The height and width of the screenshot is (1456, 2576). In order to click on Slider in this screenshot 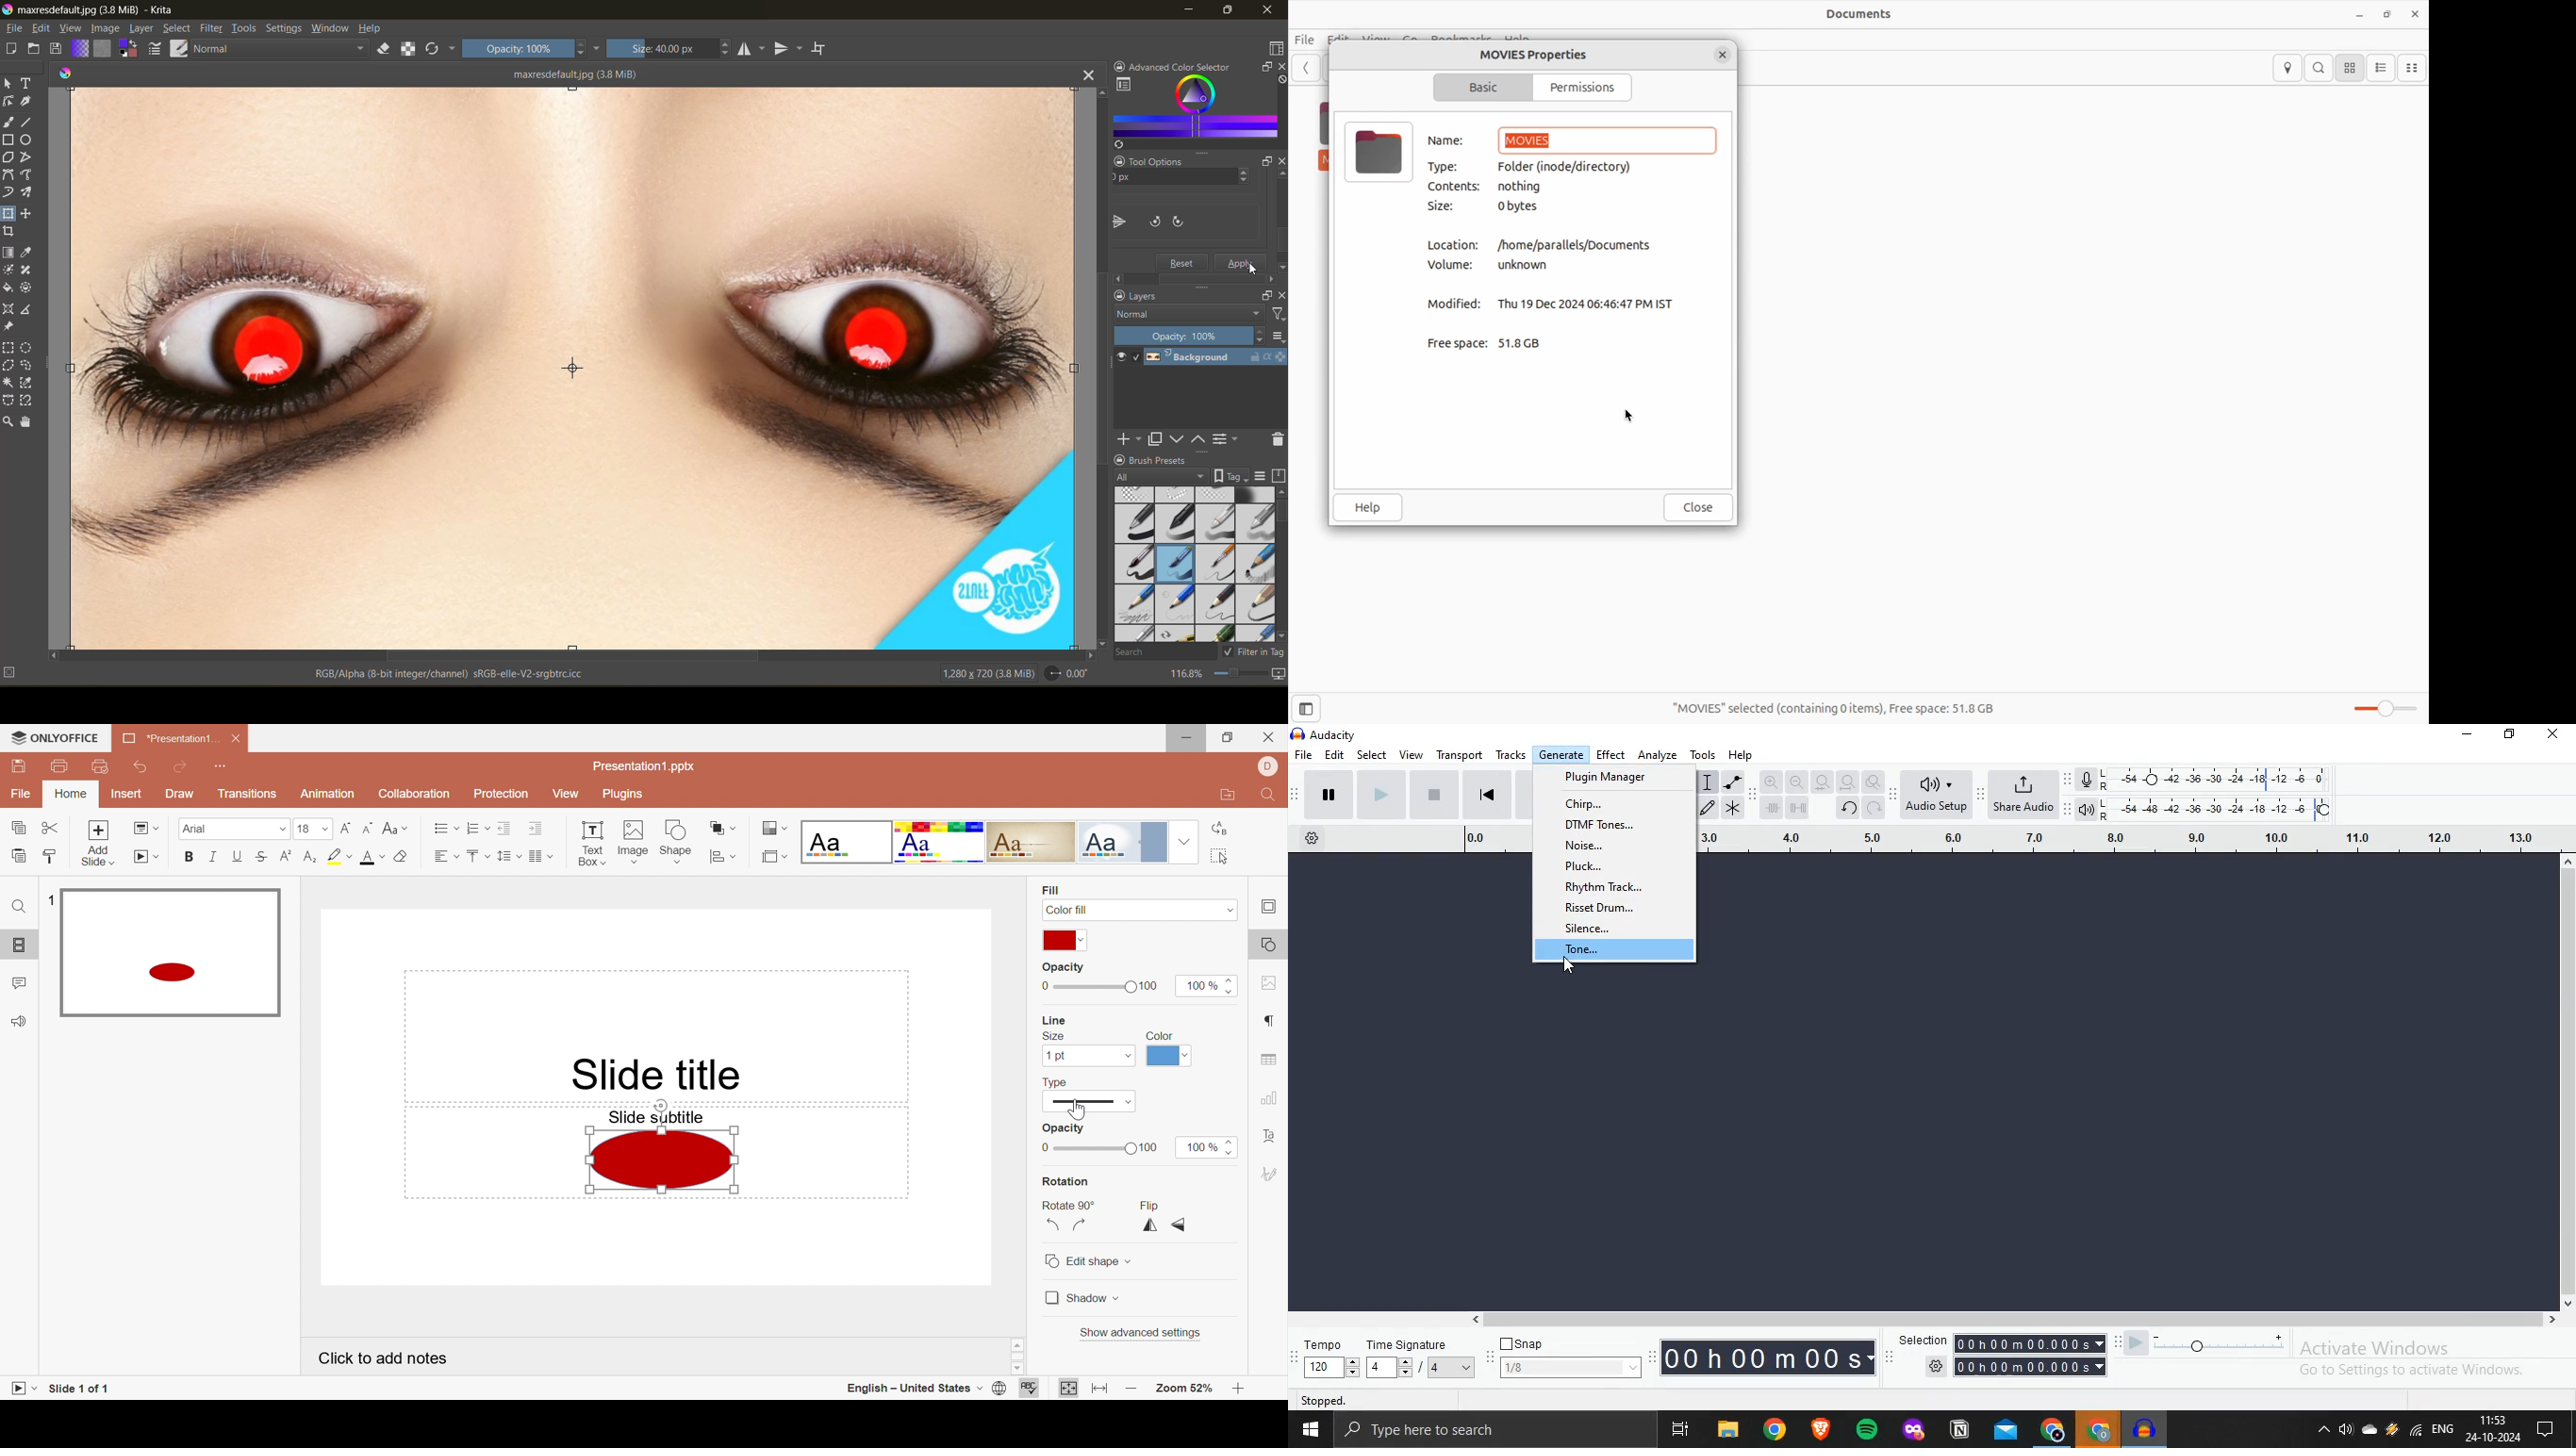, I will do `click(1094, 987)`.